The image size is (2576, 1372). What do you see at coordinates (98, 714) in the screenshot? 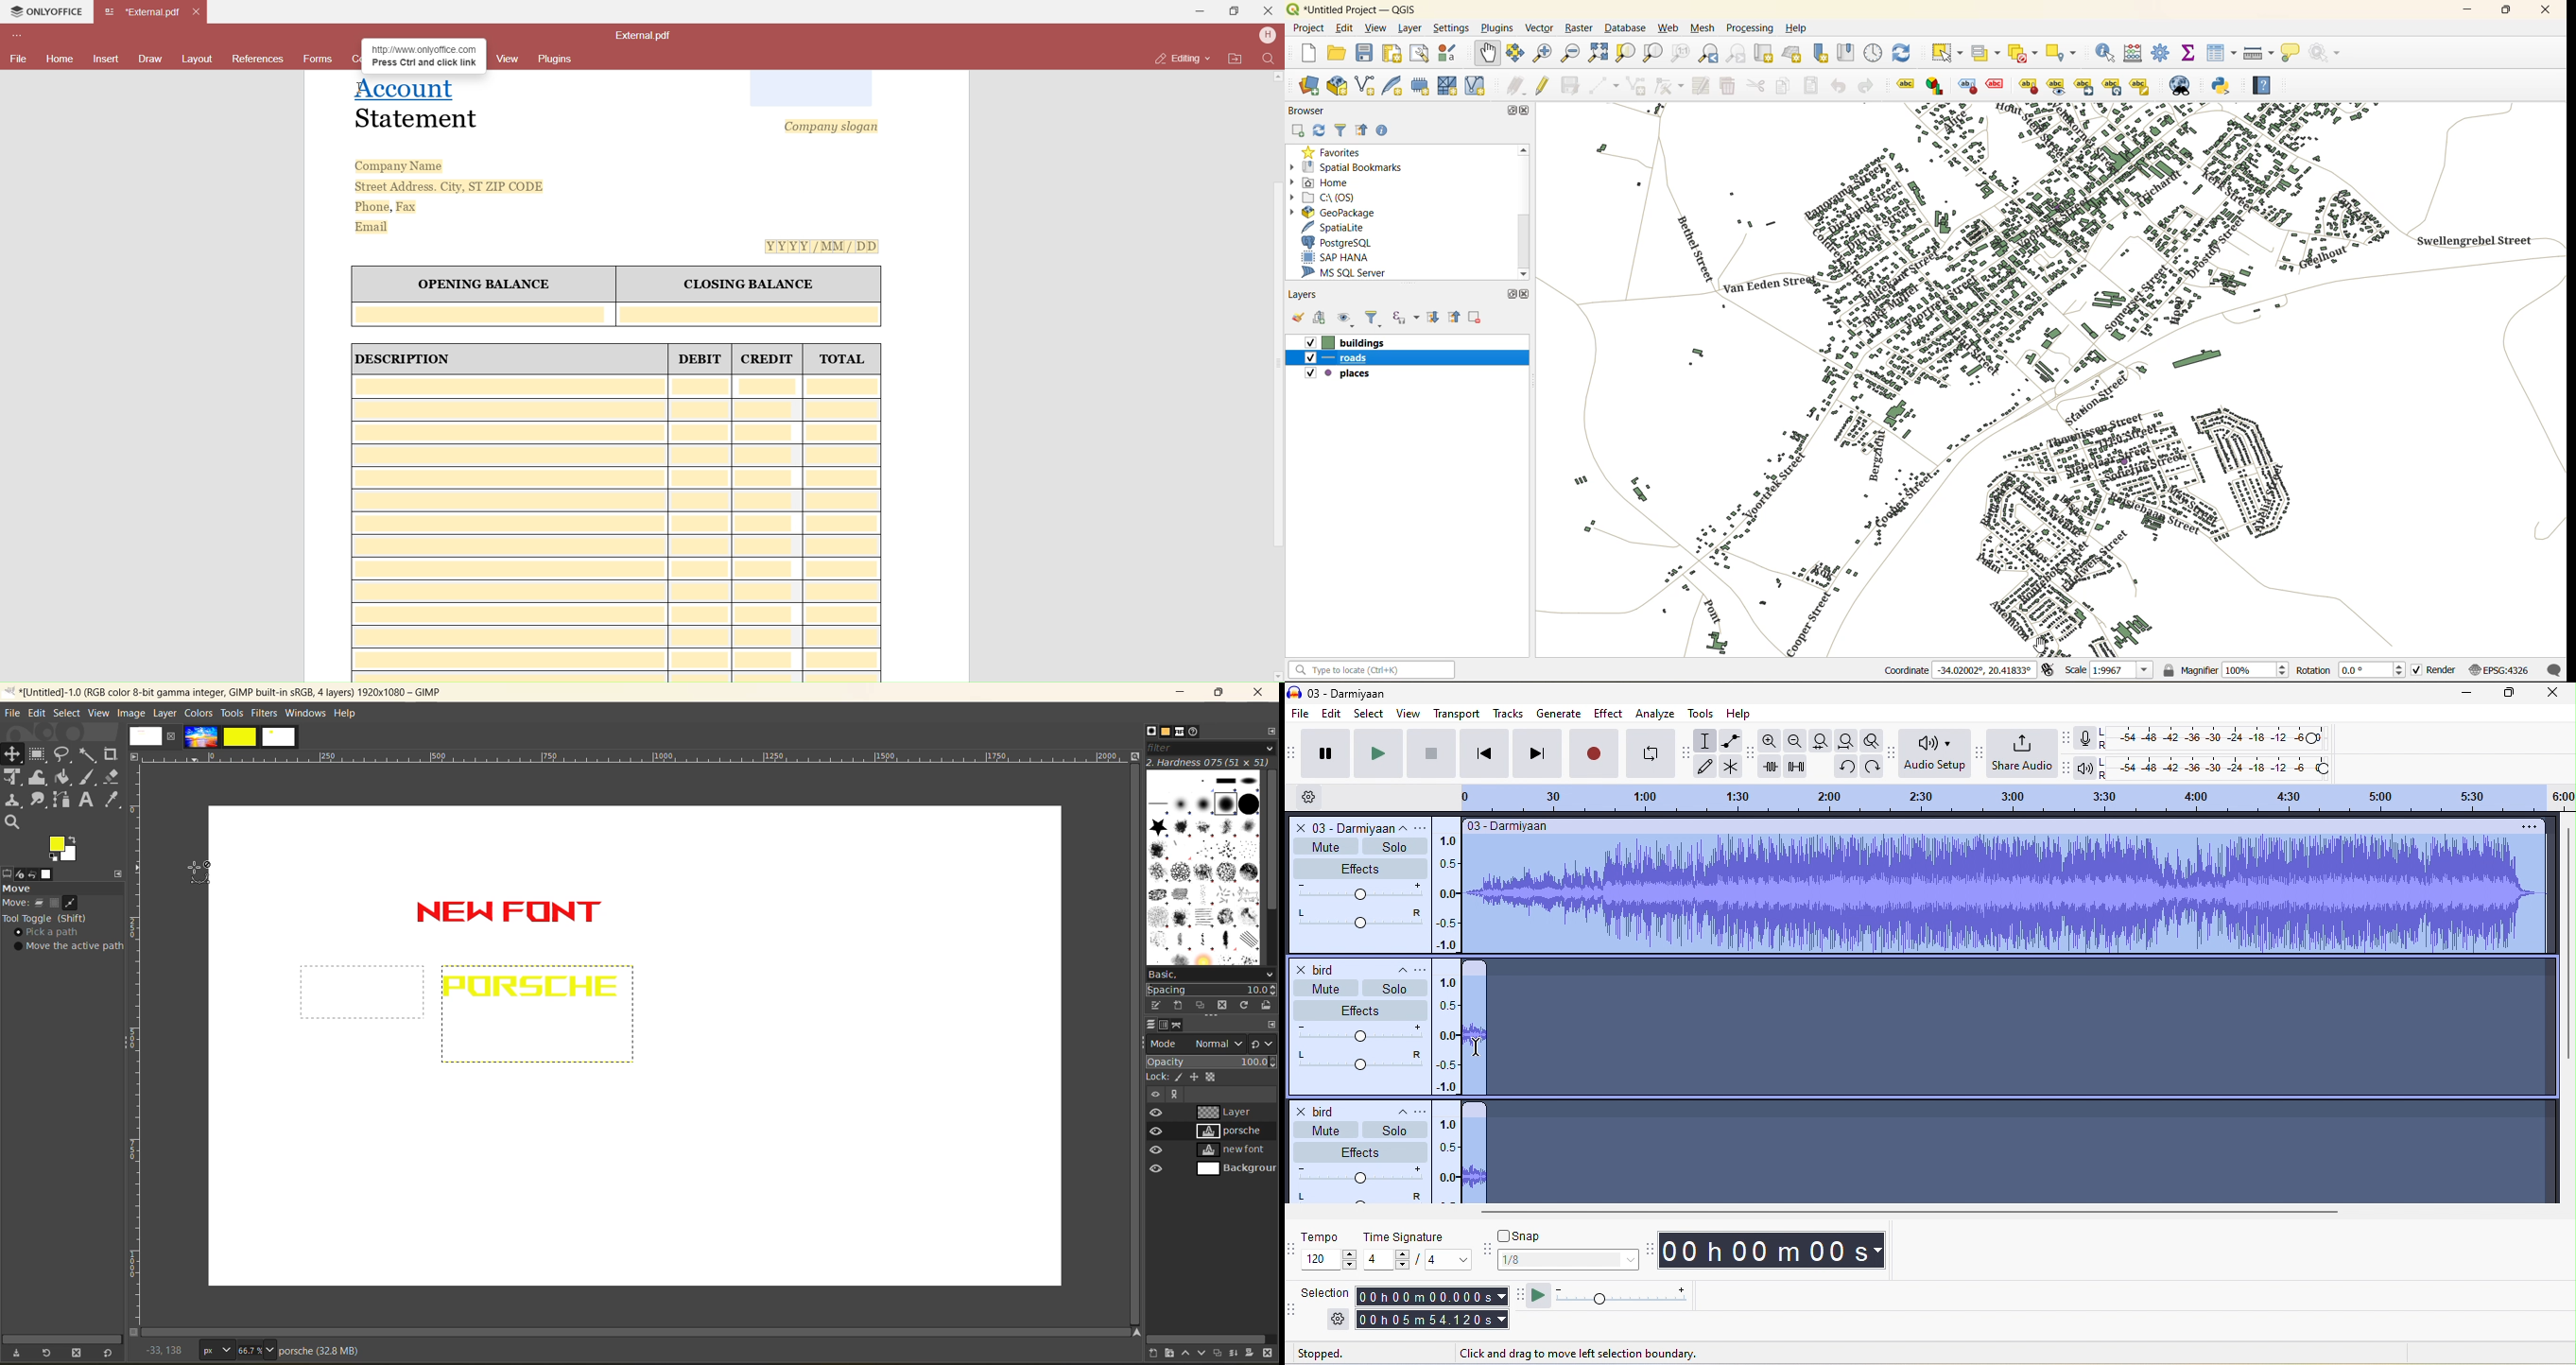
I see `view` at bounding box center [98, 714].